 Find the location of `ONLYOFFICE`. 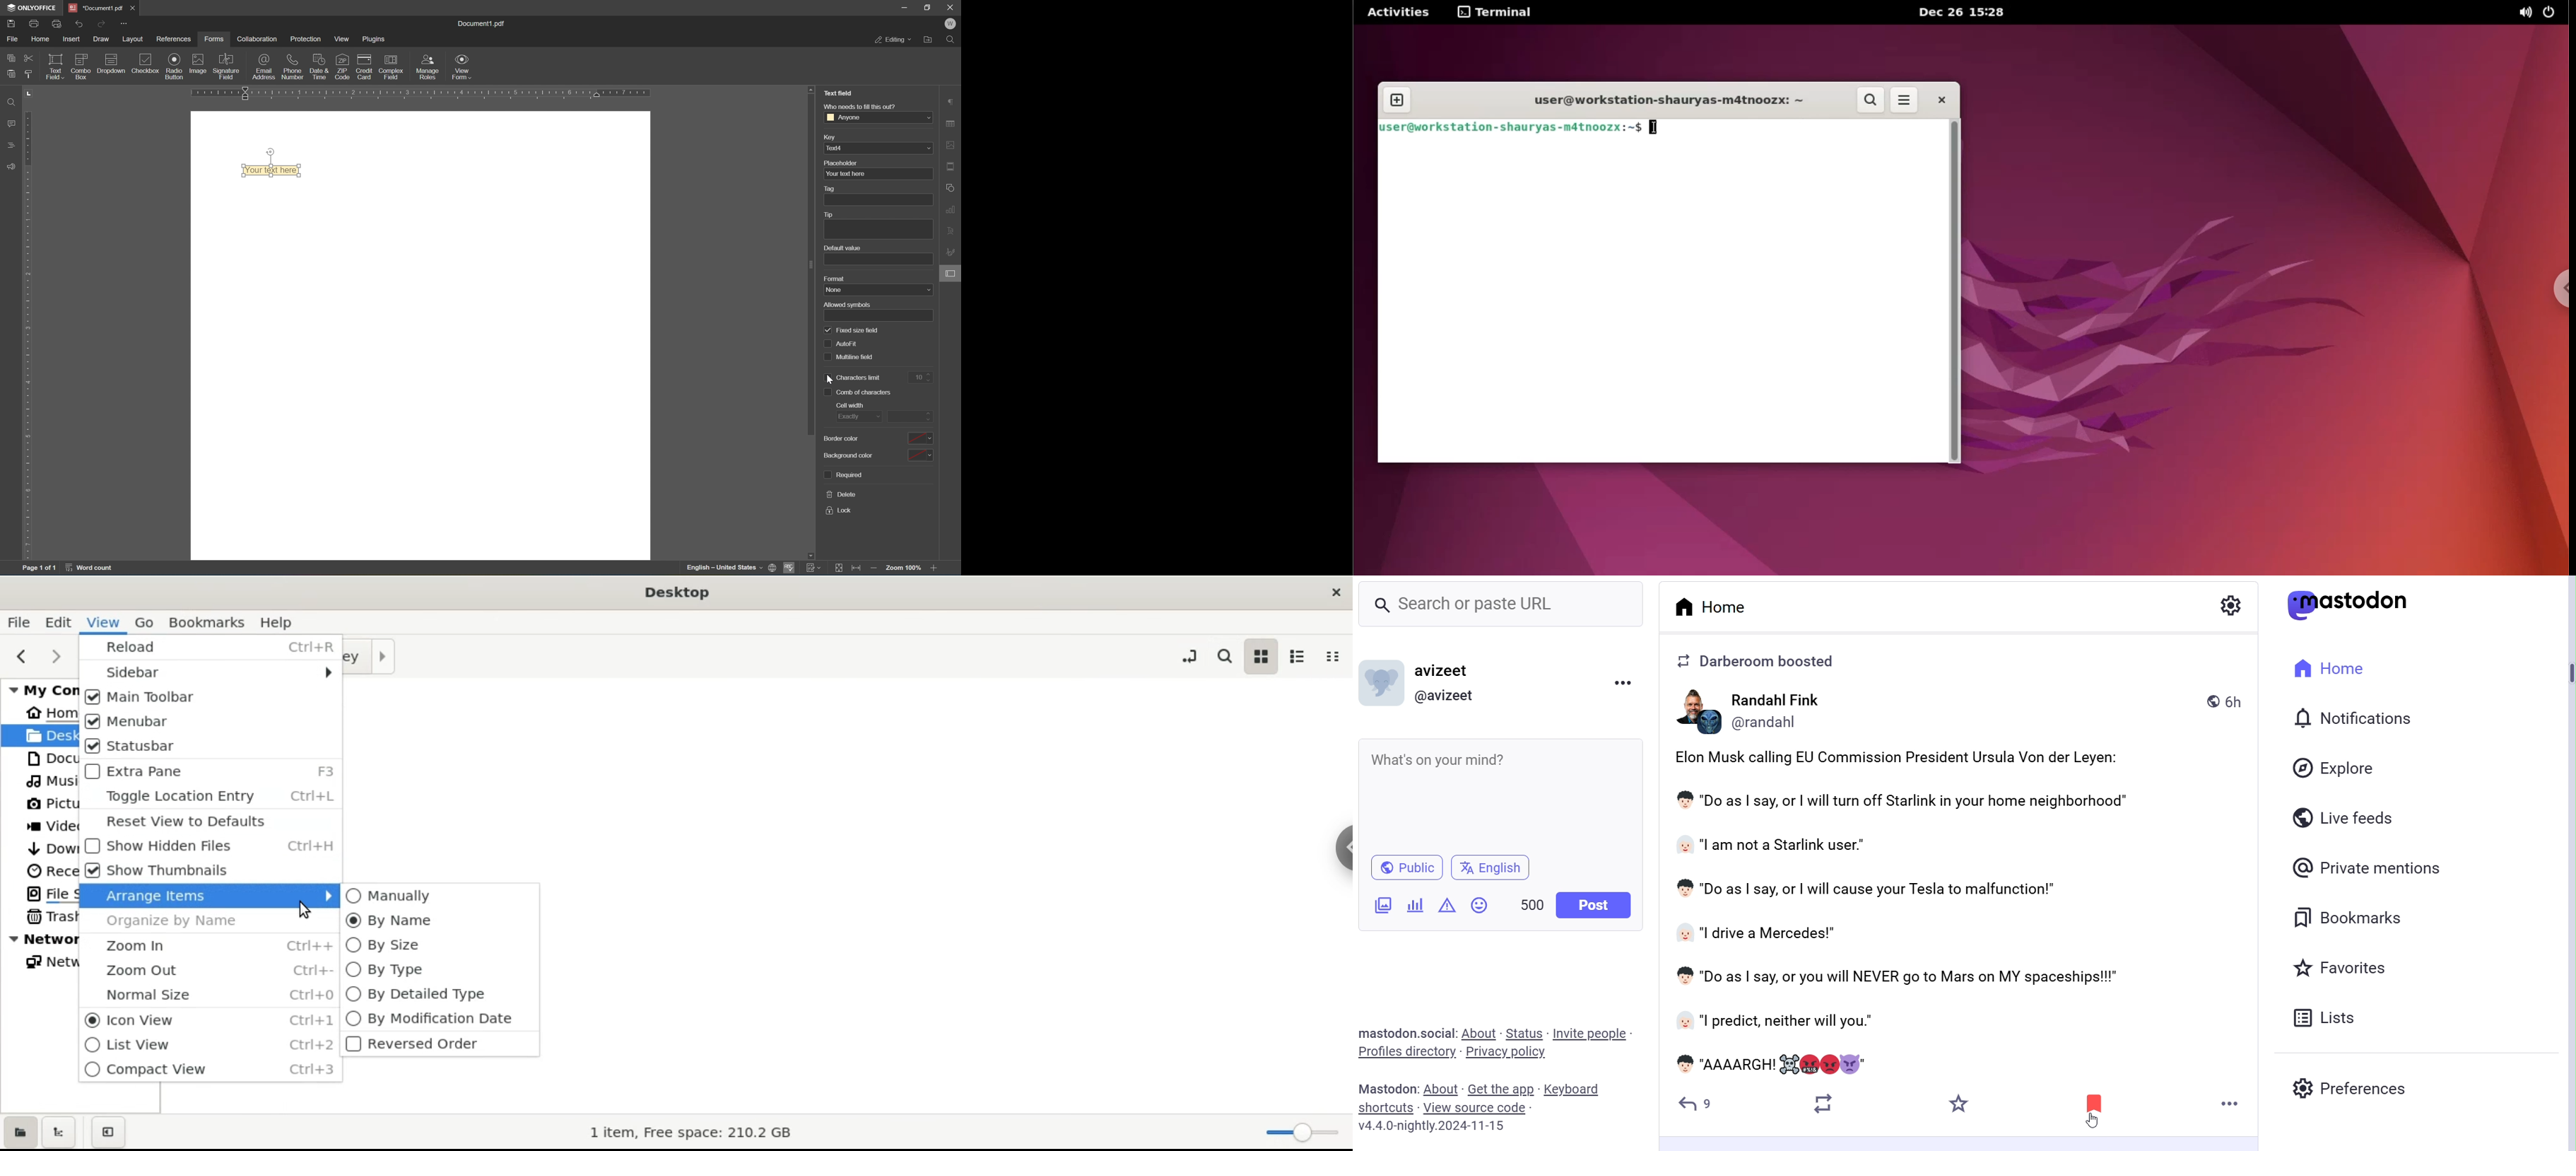

ONLYOFFICE is located at coordinates (30, 8).